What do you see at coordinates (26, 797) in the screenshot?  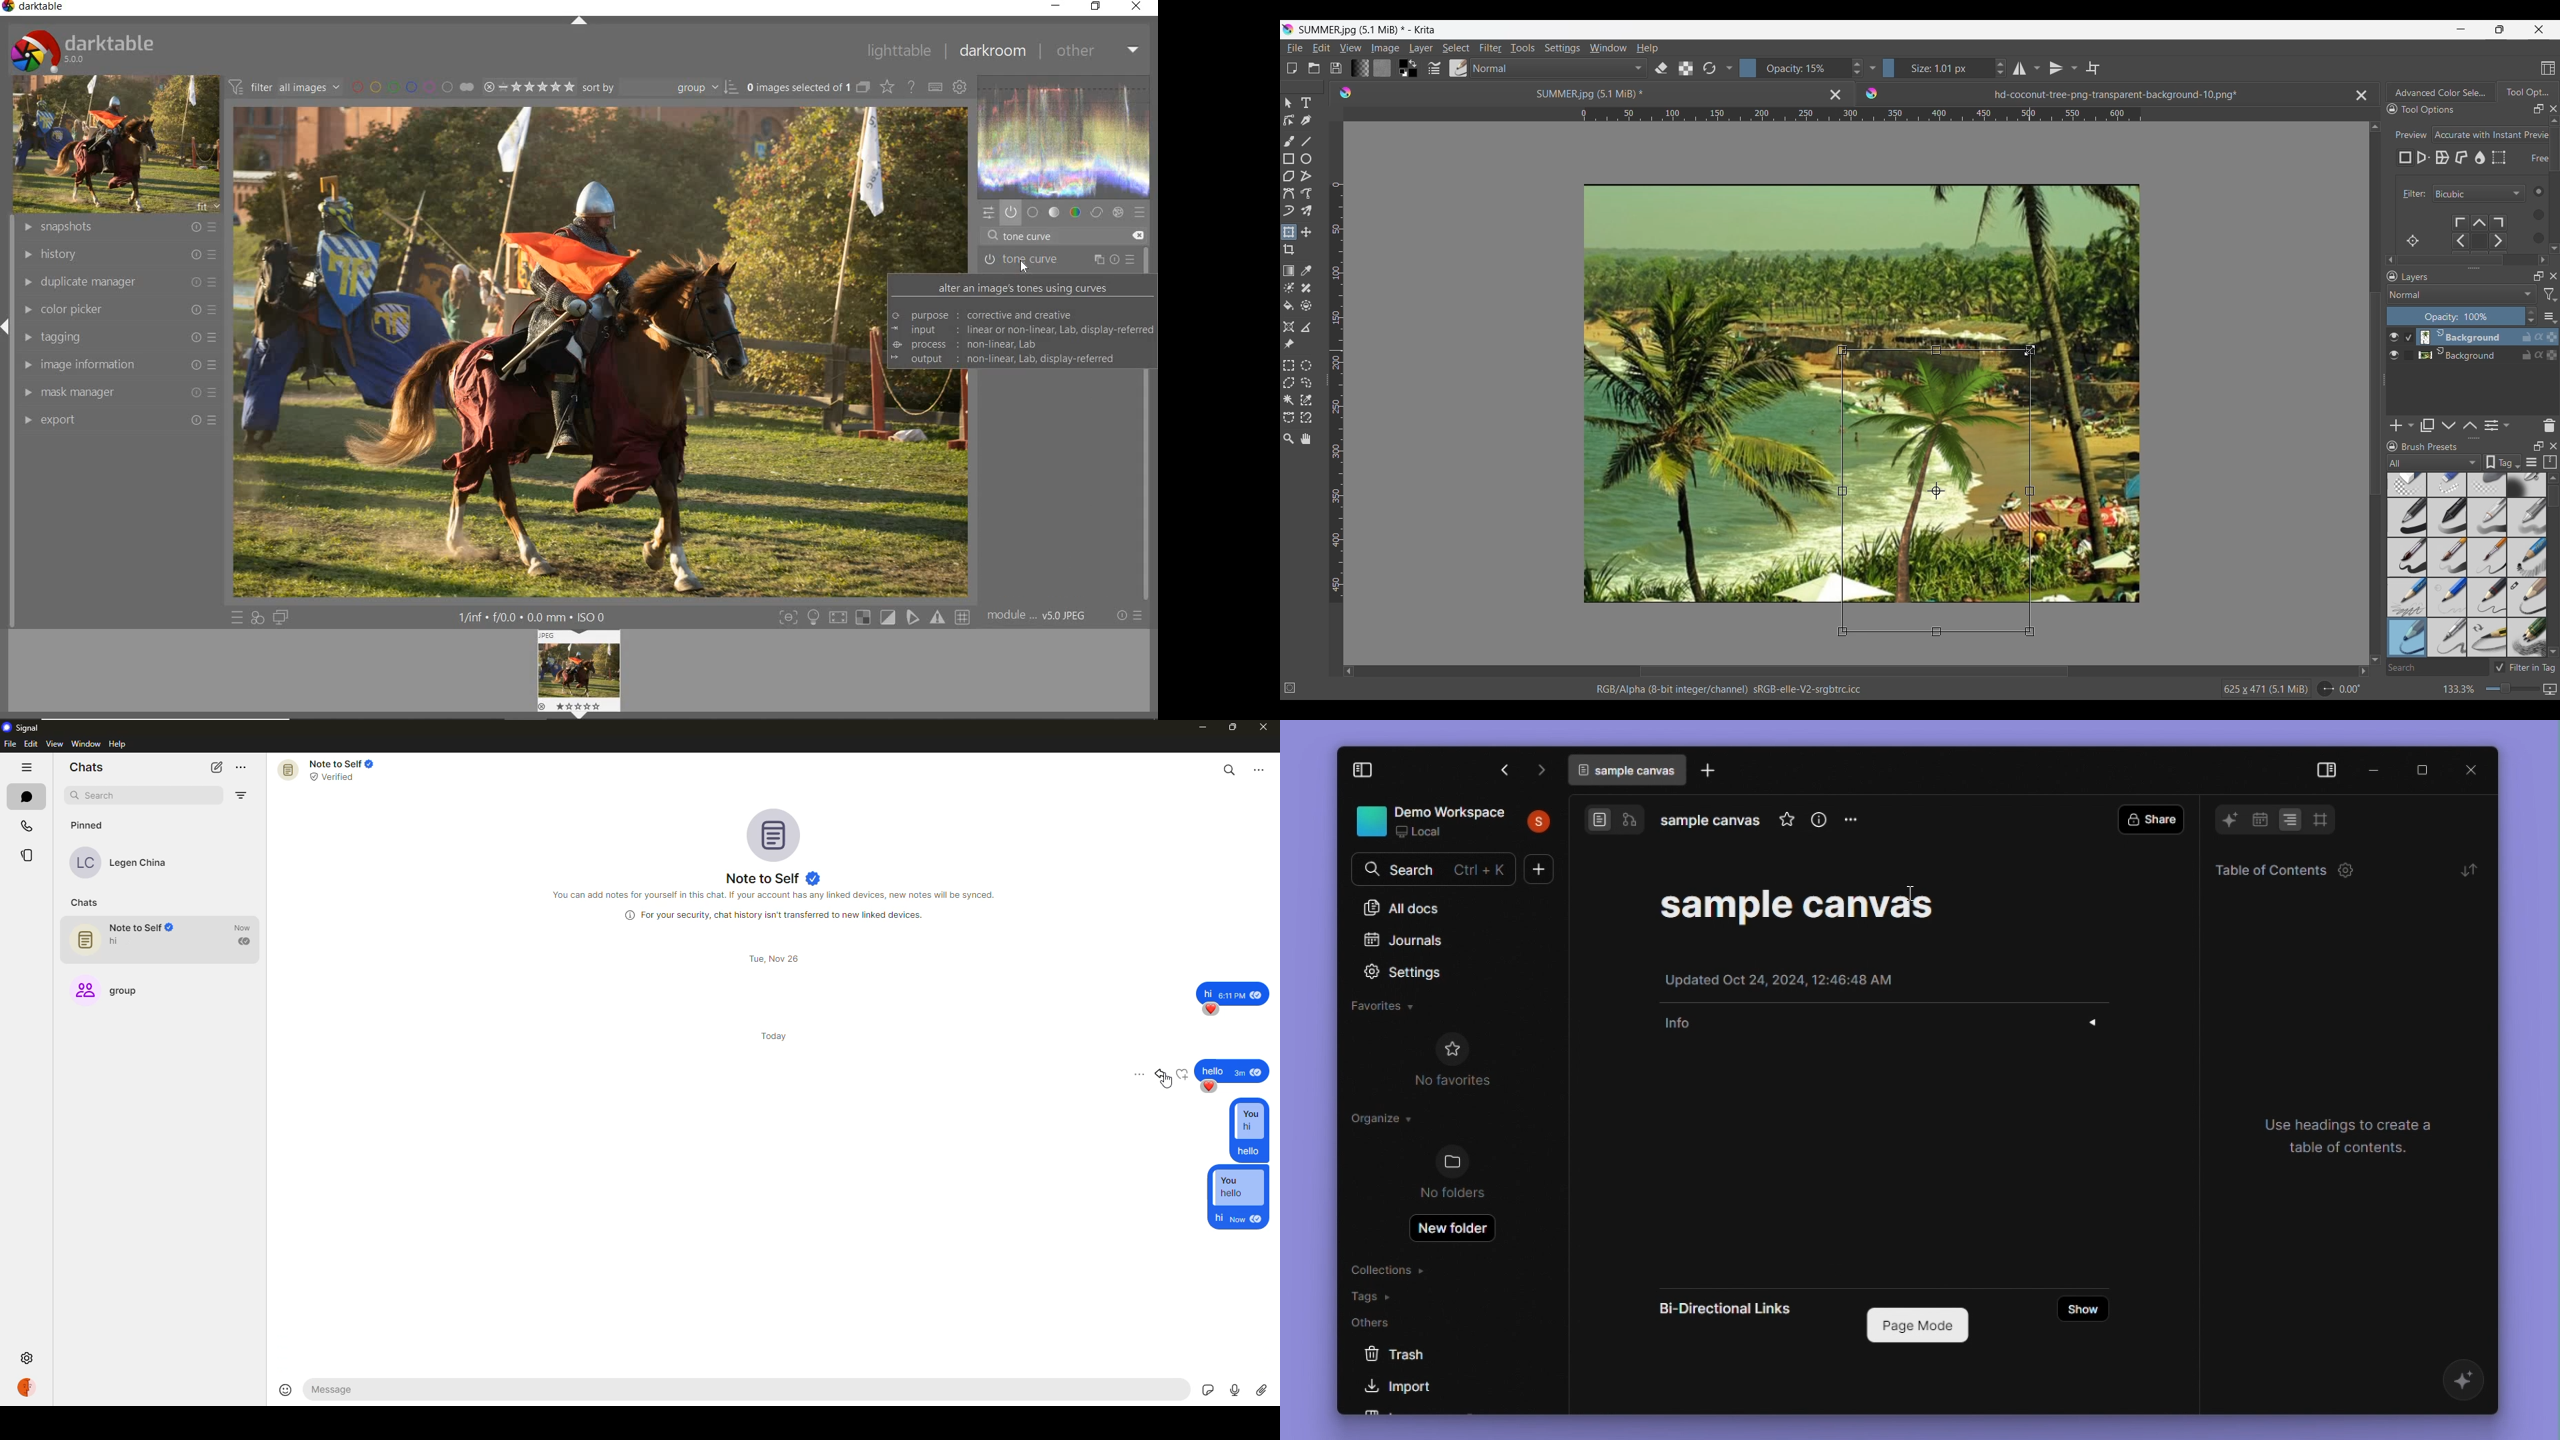 I see `chats` at bounding box center [26, 797].